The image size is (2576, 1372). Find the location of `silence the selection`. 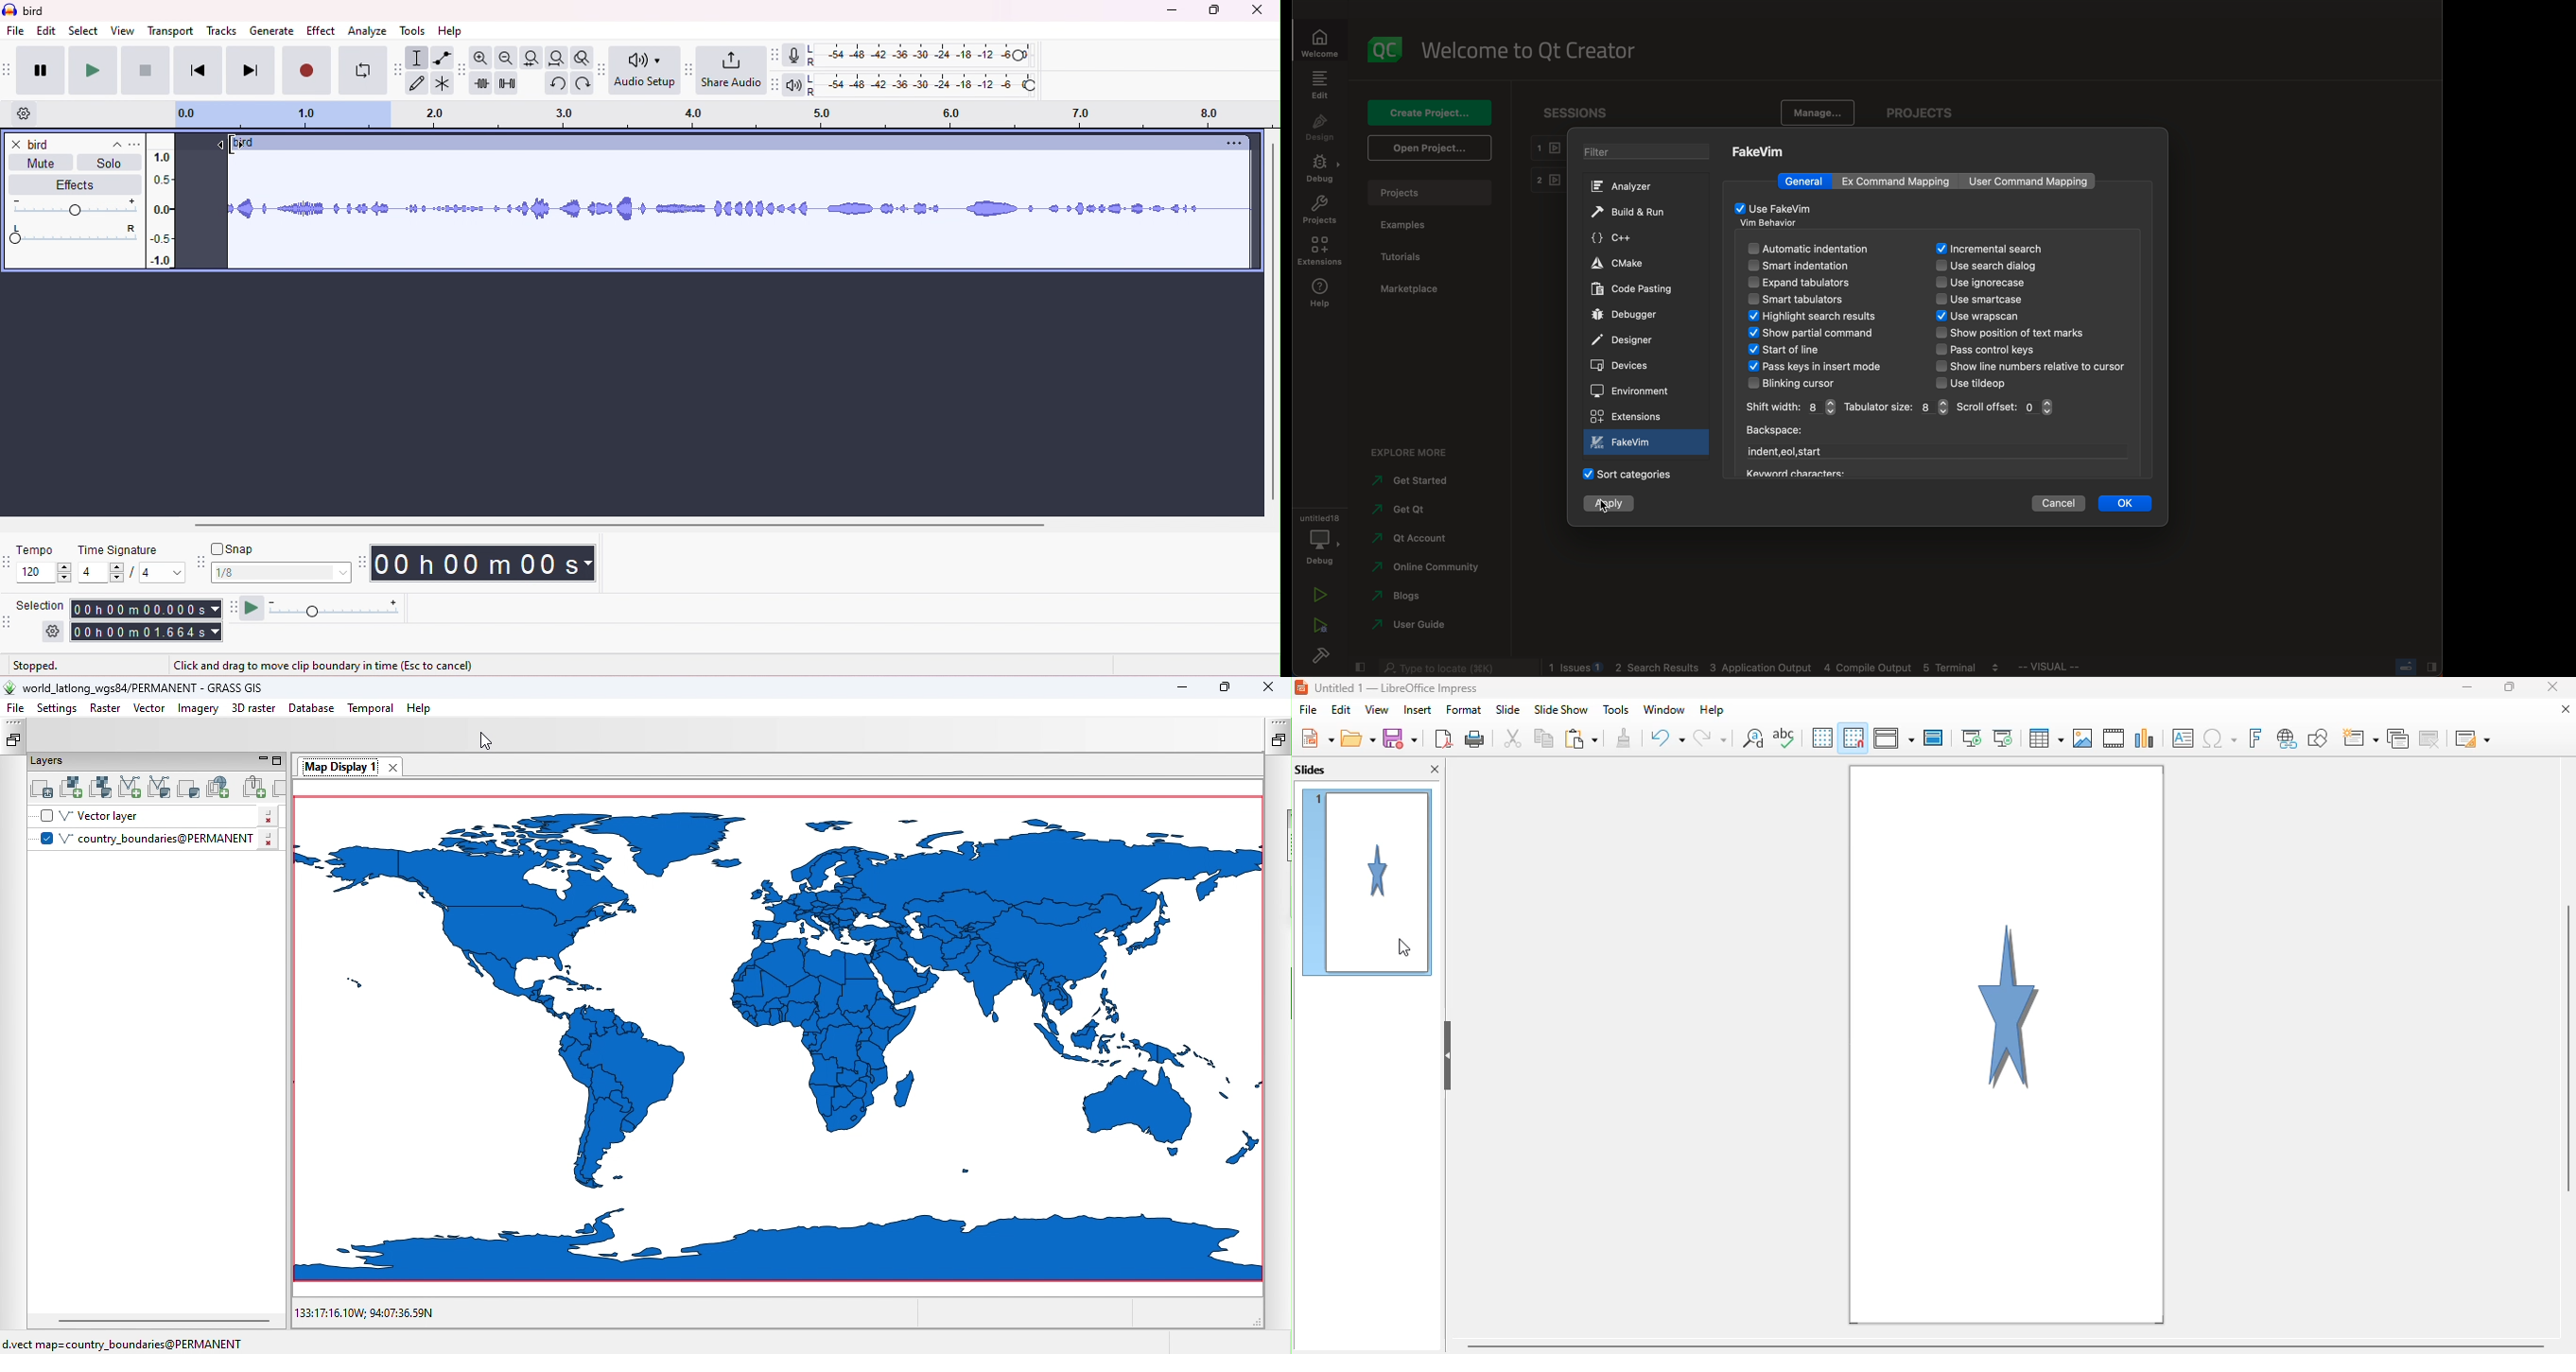

silence the selection is located at coordinates (507, 84).